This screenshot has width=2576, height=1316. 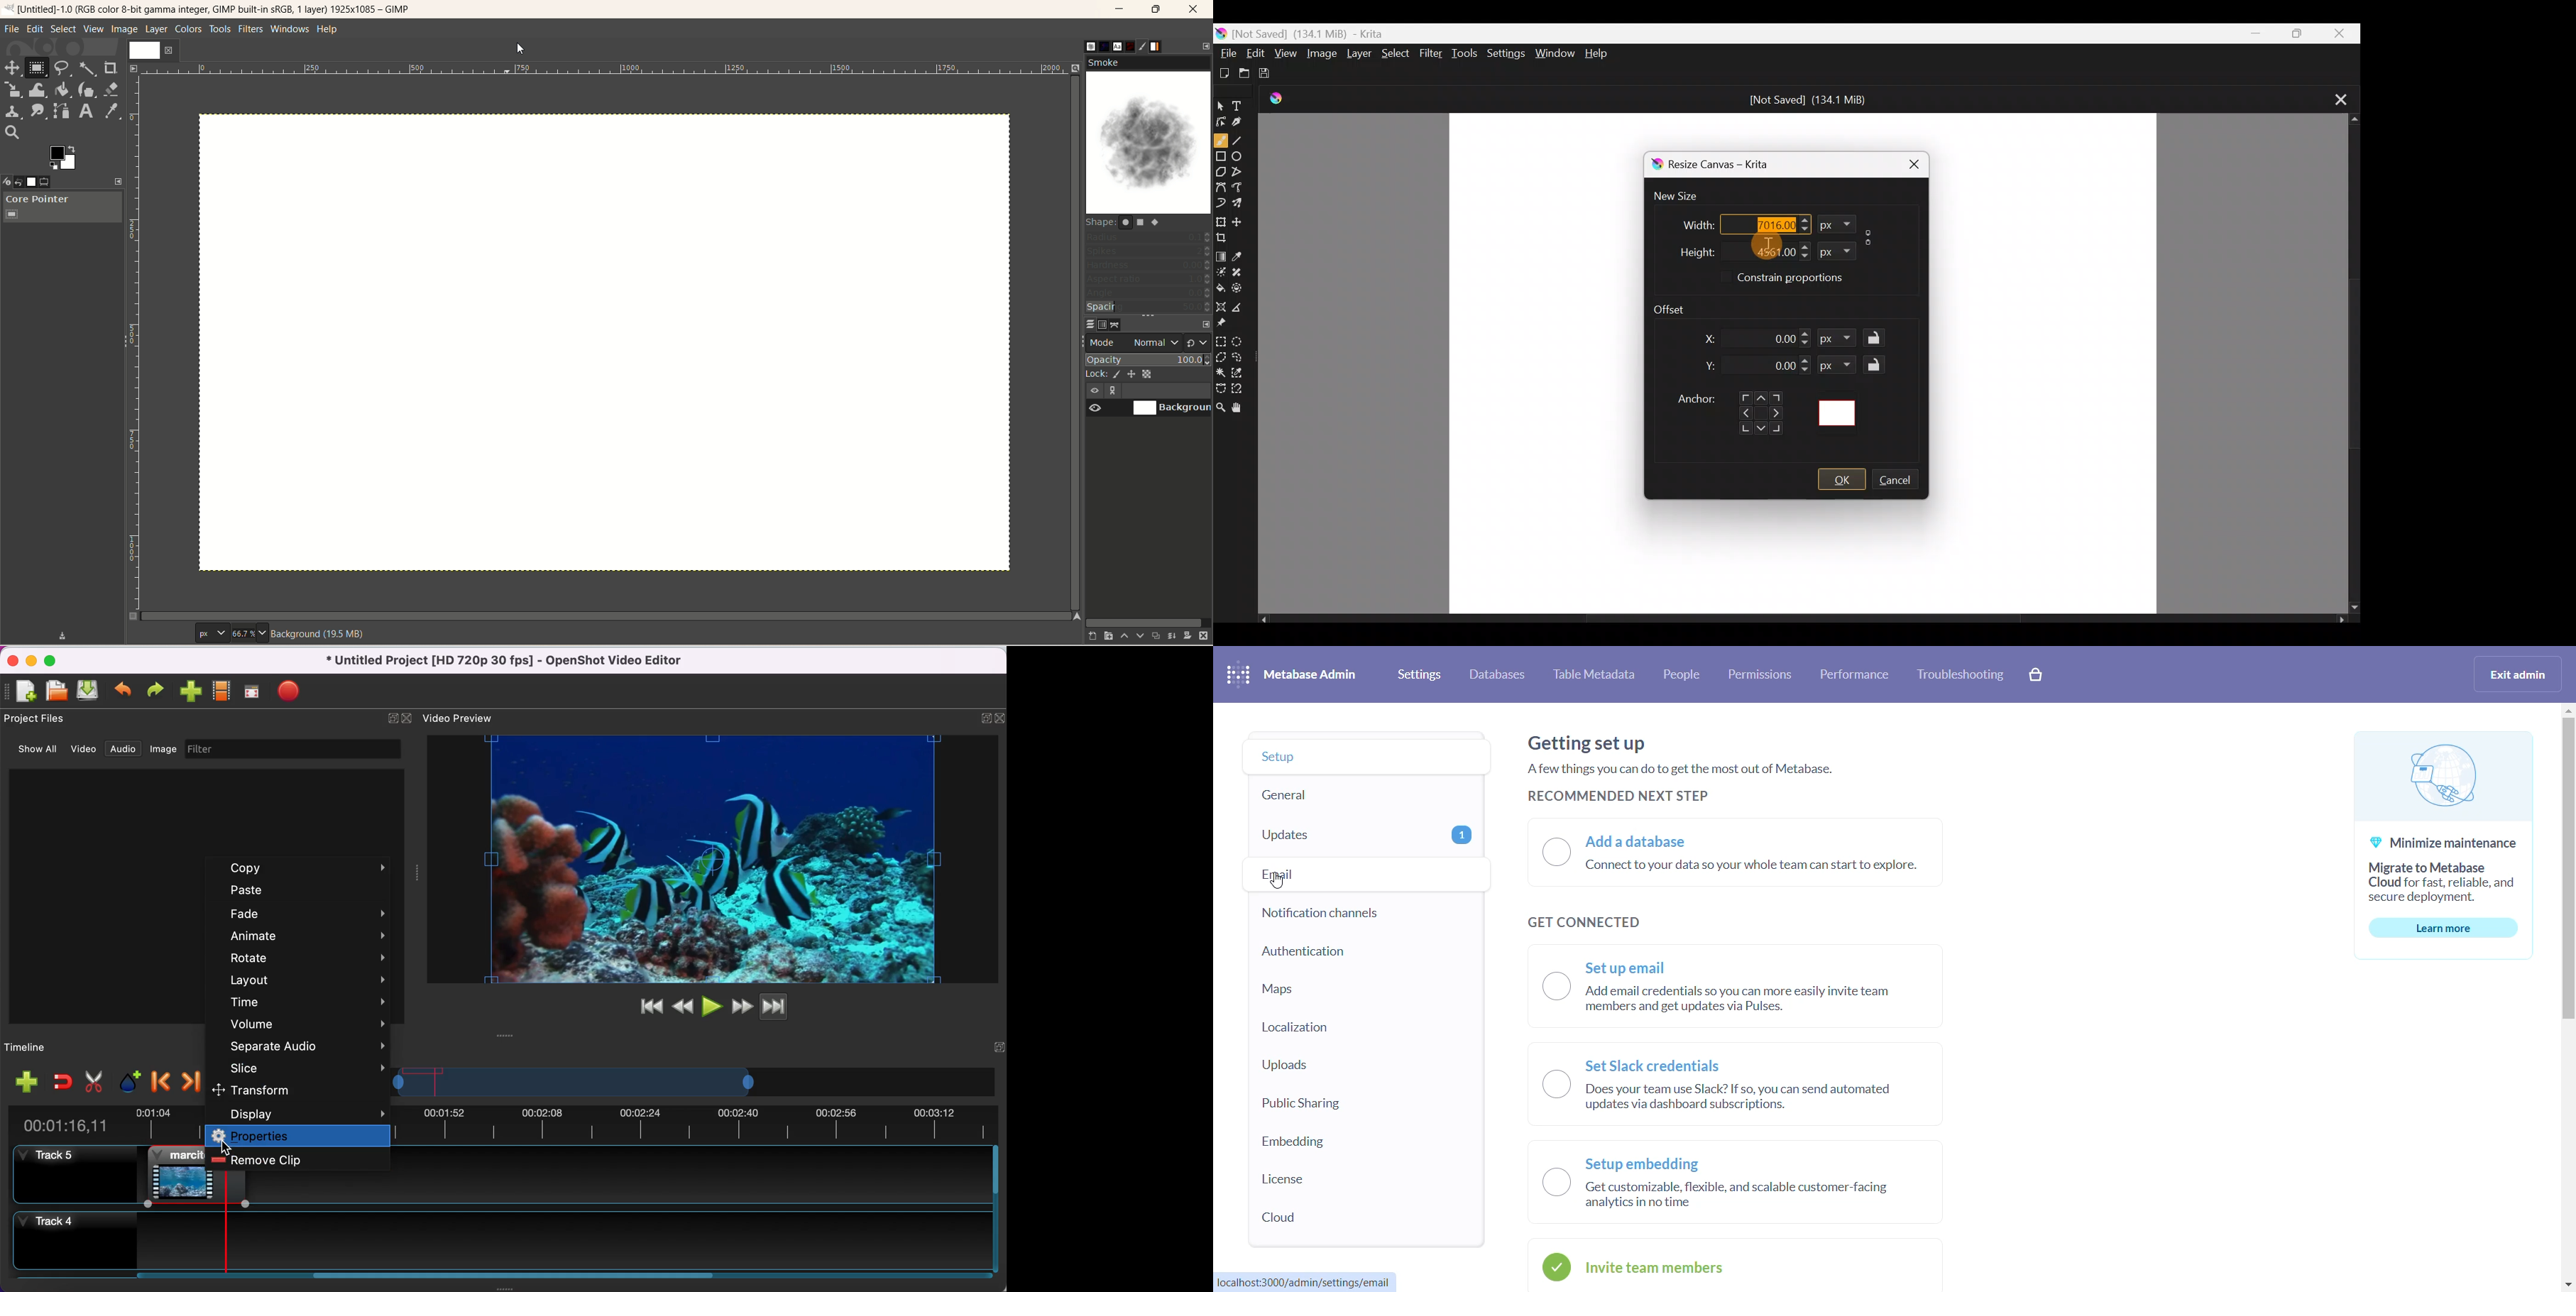 What do you see at coordinates (1241, 154) in the screenshot?
I see `Ellipse tool` at bounding box center [1241, 154].